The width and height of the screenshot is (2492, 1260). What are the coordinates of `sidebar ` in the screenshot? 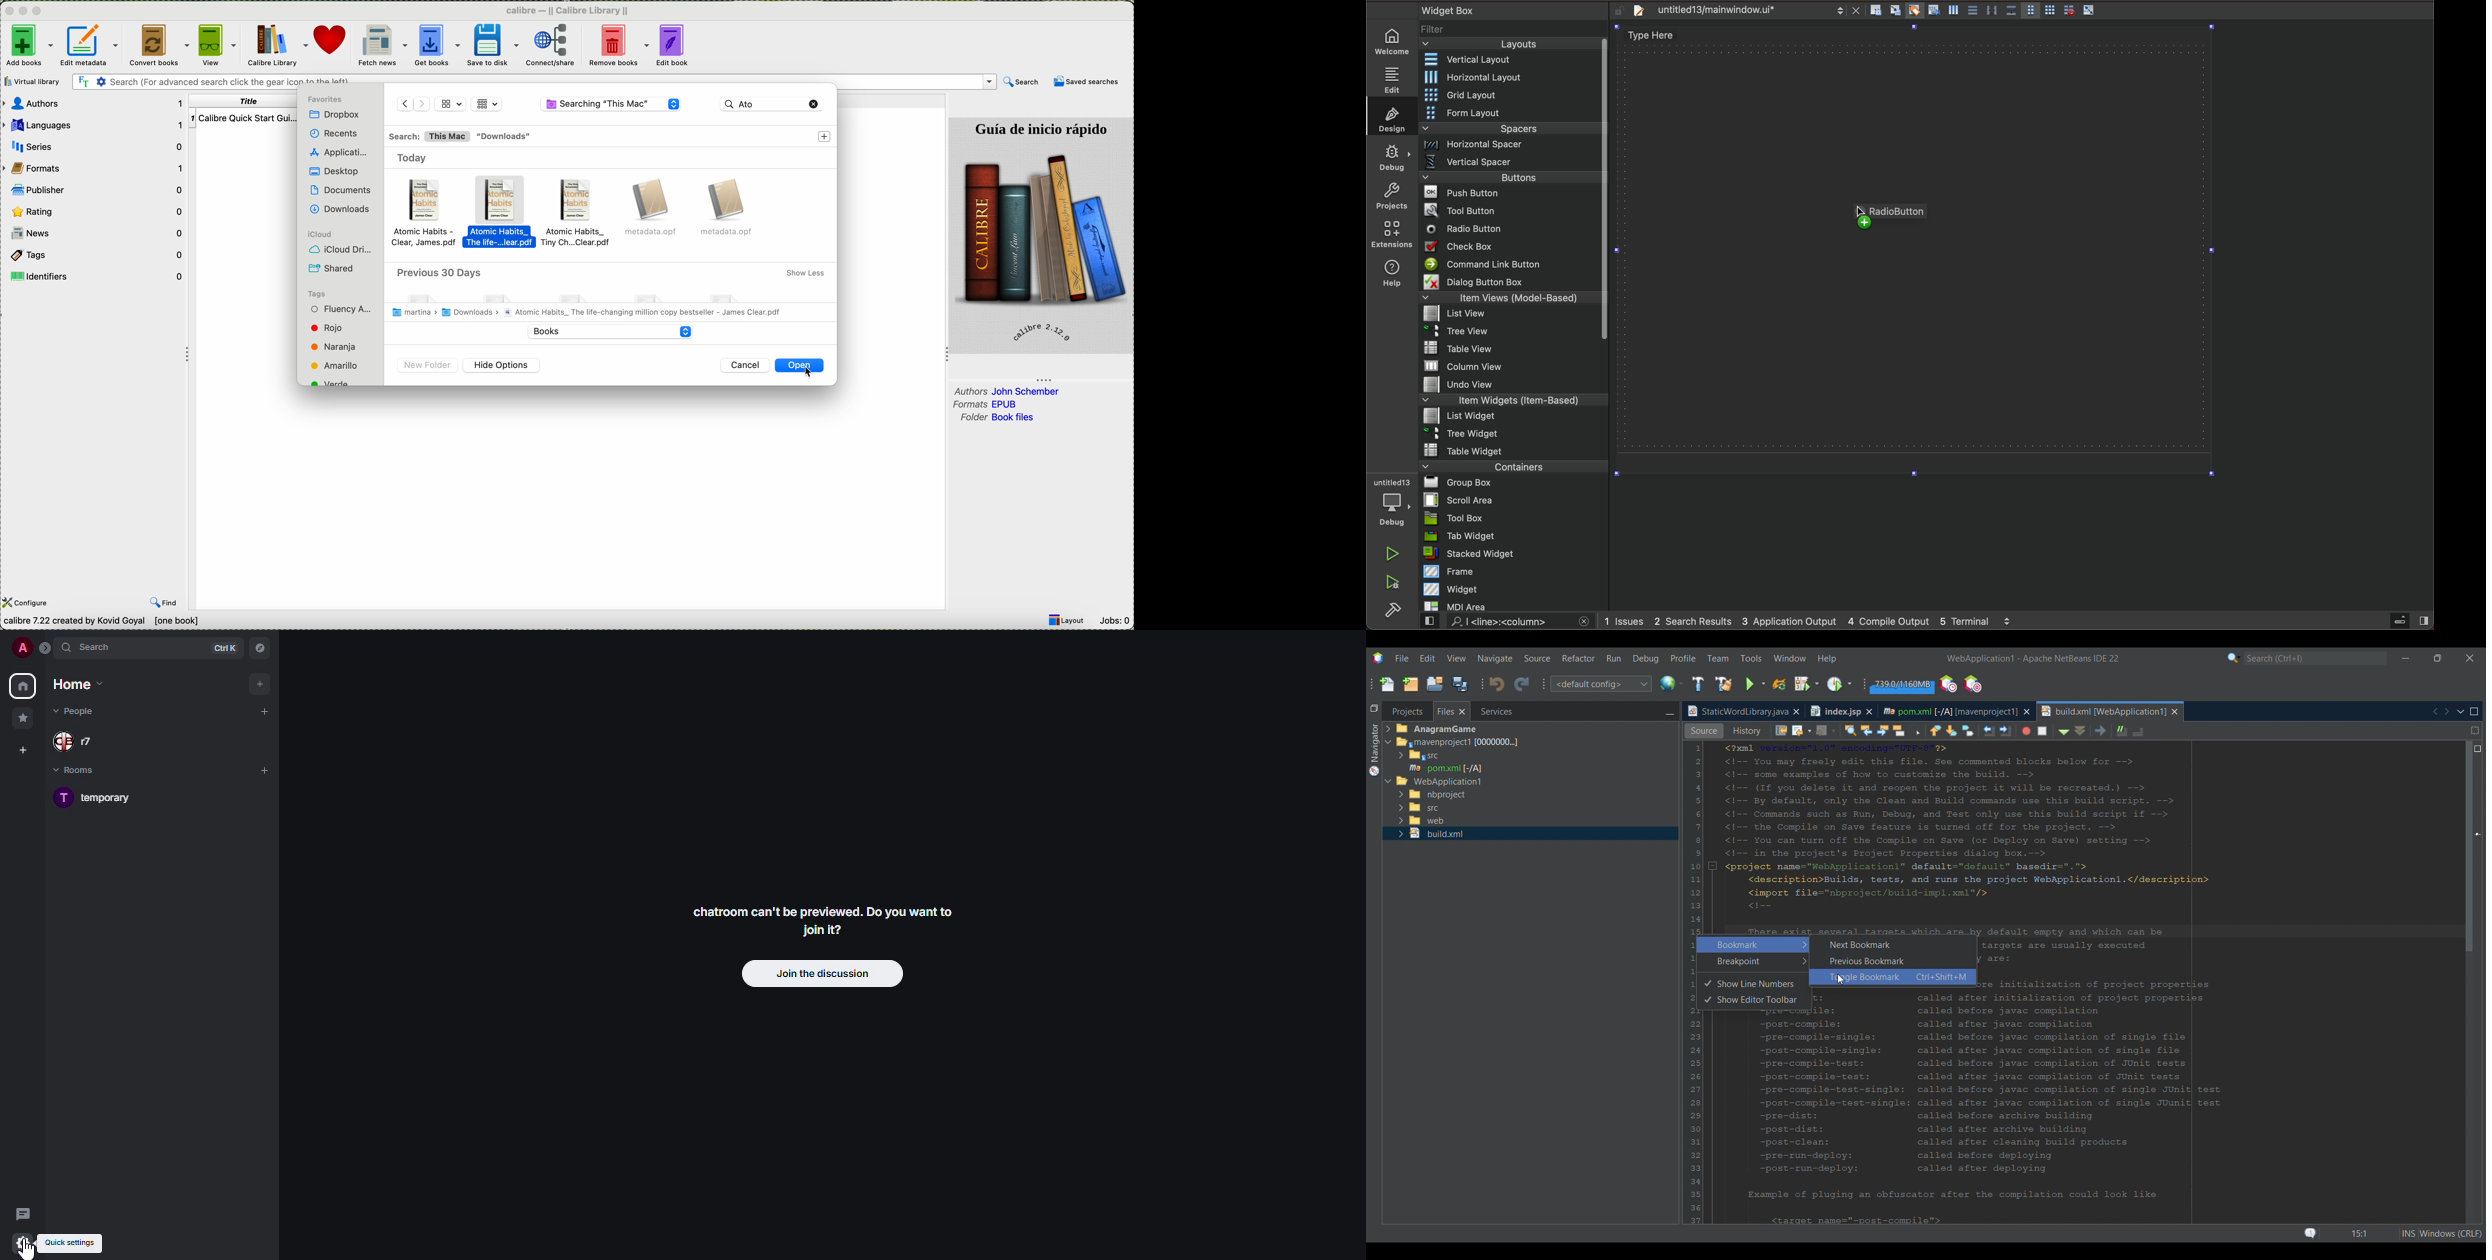 It's located at (2402, 621).